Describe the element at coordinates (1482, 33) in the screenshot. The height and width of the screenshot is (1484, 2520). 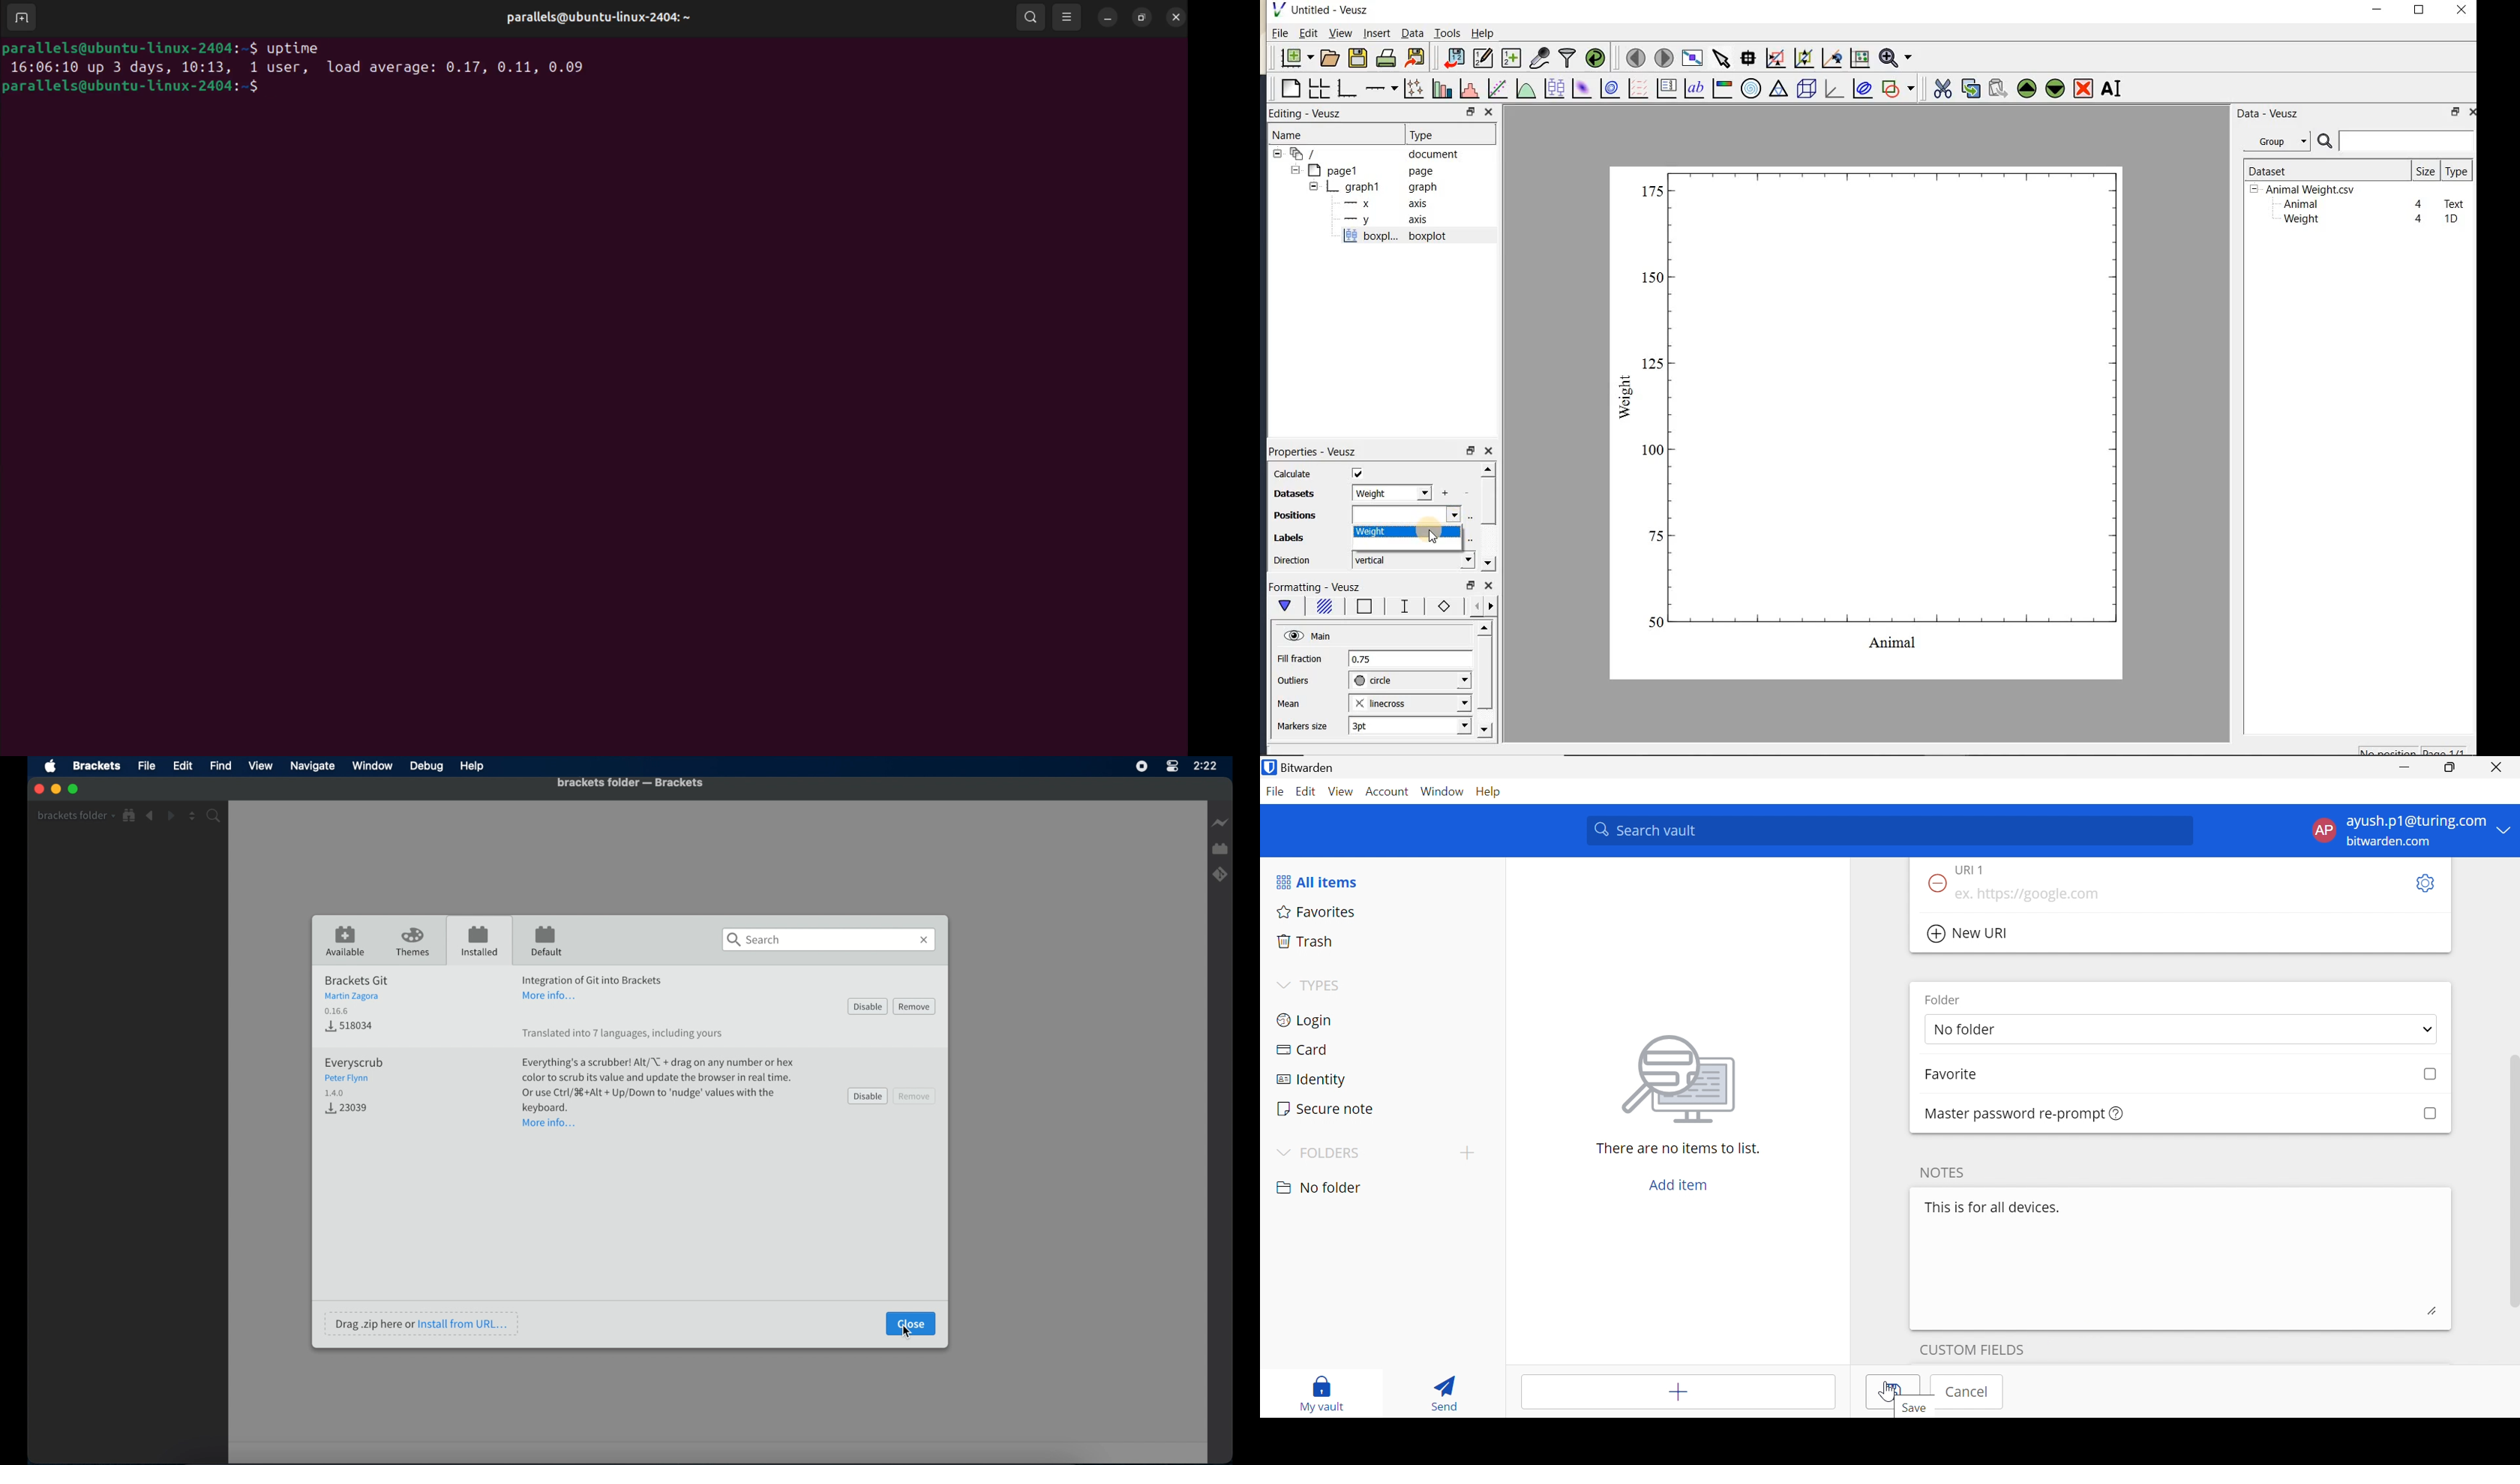
I see `Help` at that location.